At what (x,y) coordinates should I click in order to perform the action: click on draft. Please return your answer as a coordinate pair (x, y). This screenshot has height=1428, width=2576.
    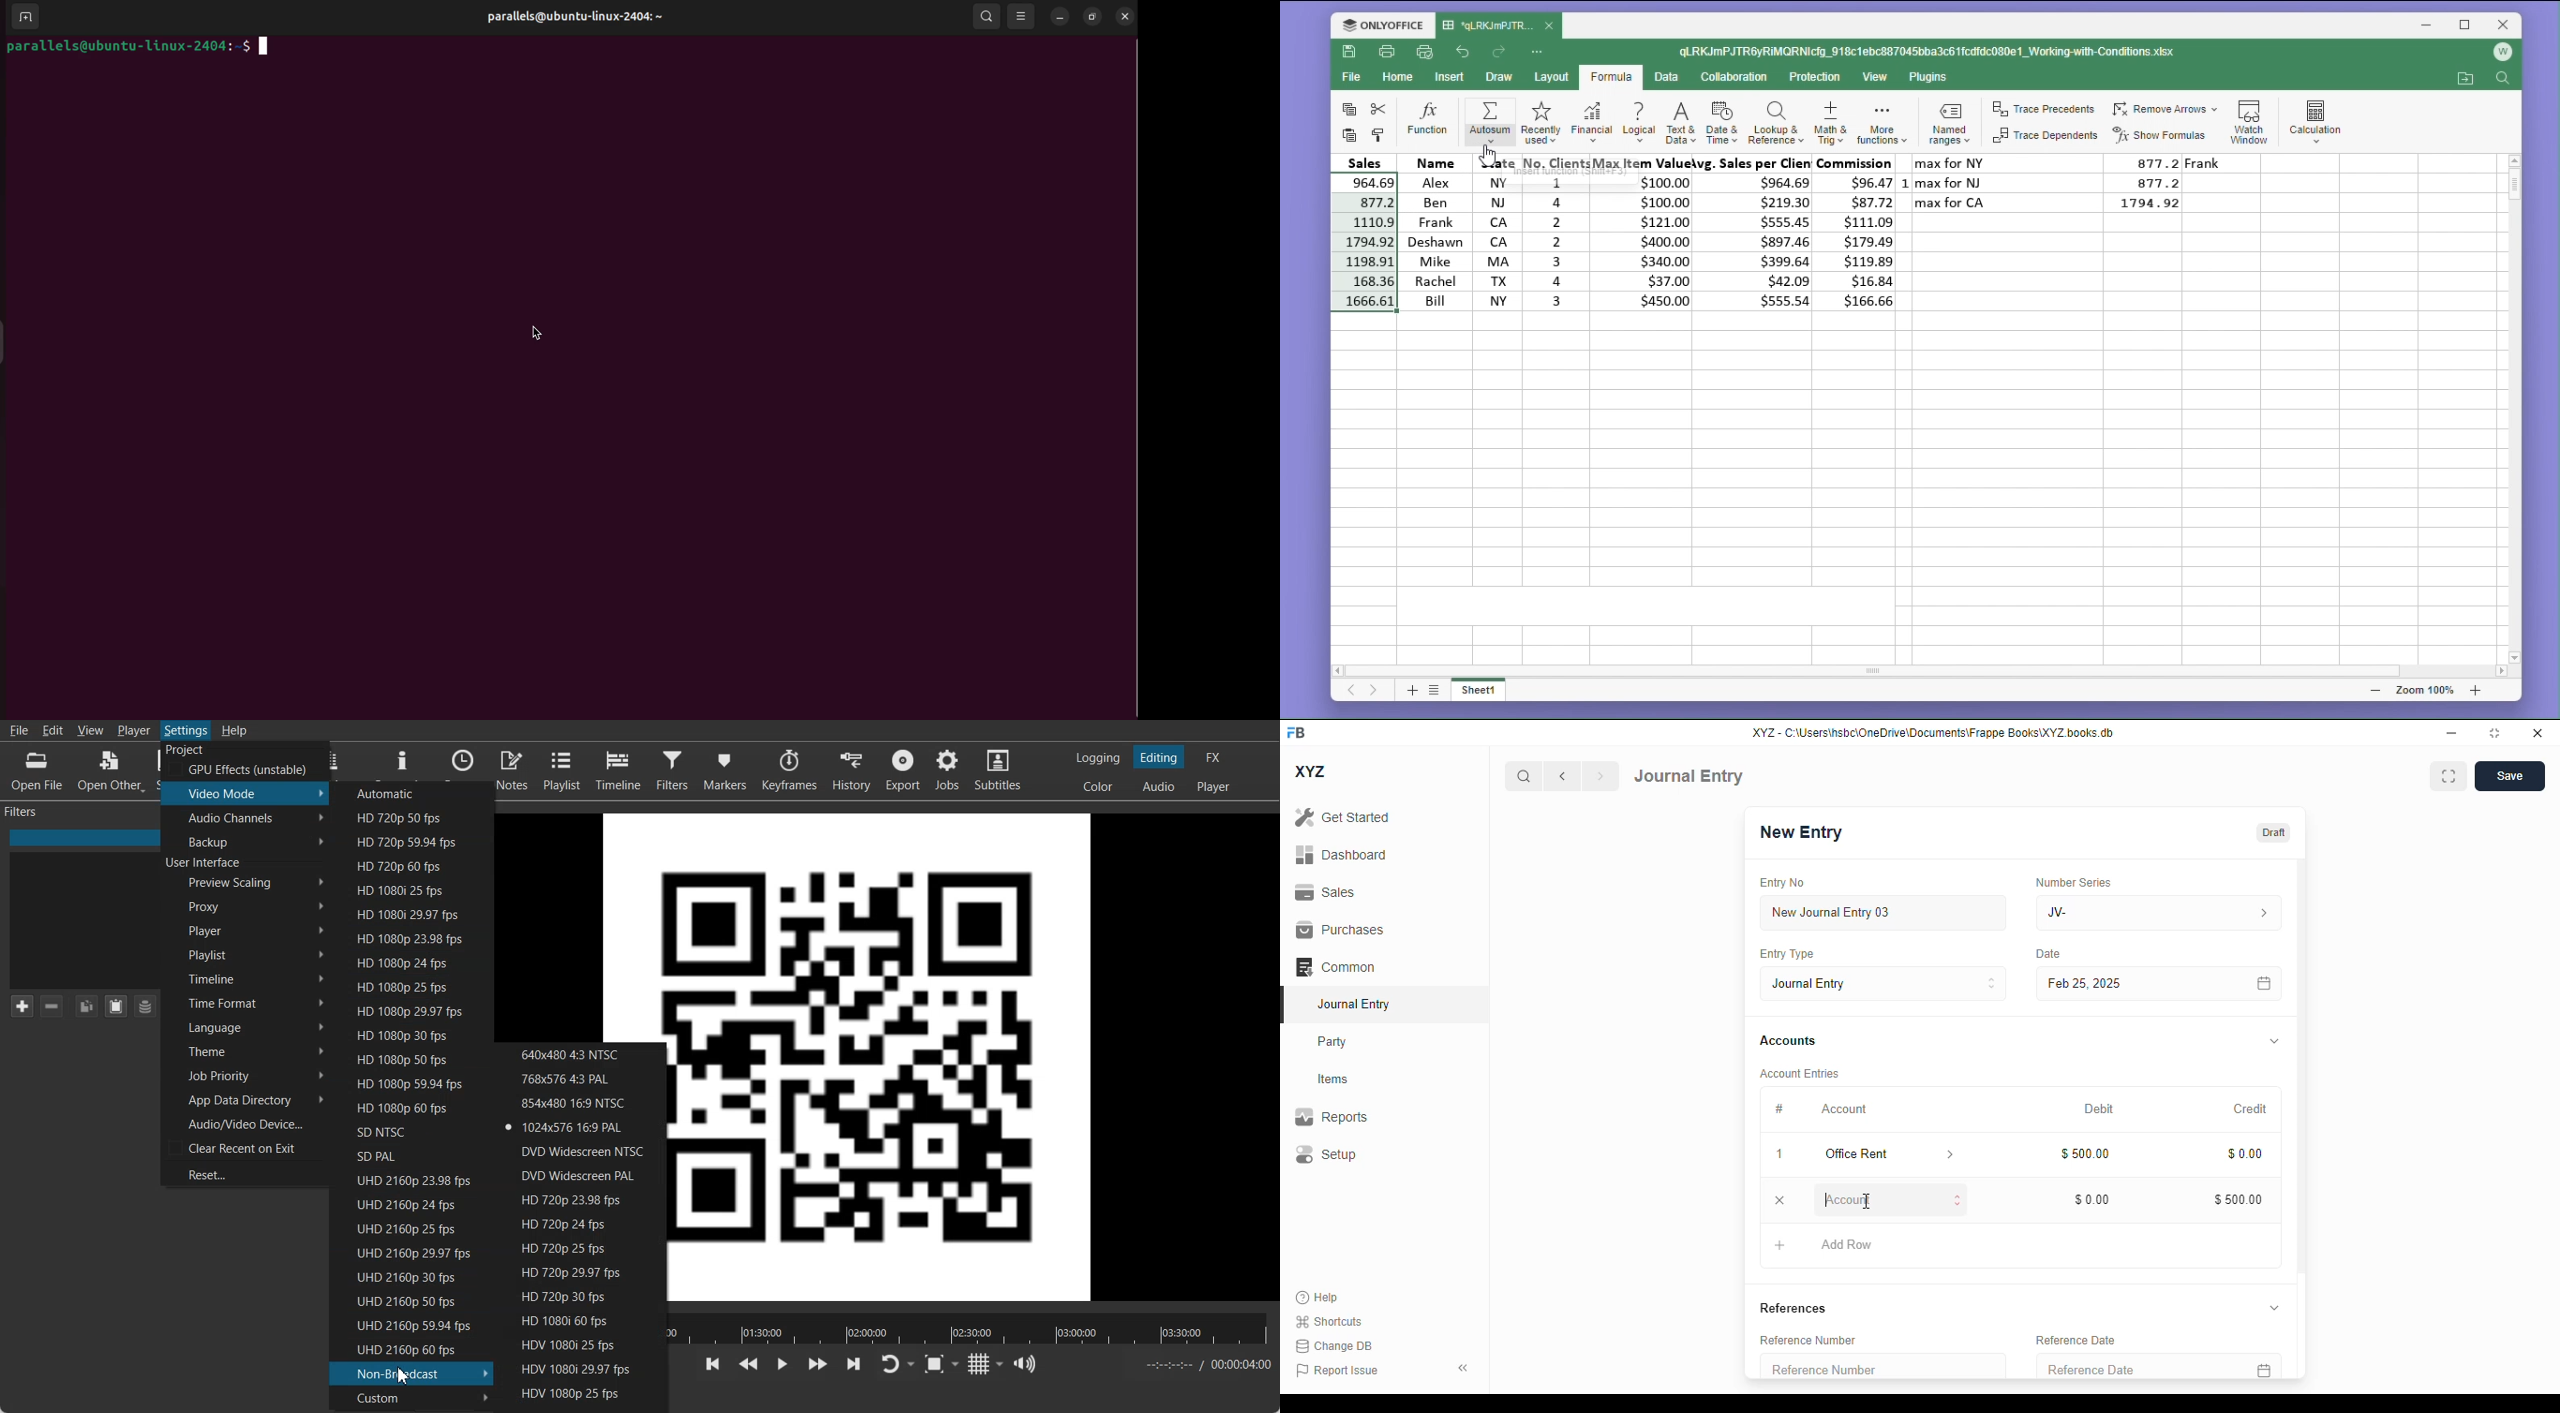
    Looking at the image, I should click on (2274, 833).